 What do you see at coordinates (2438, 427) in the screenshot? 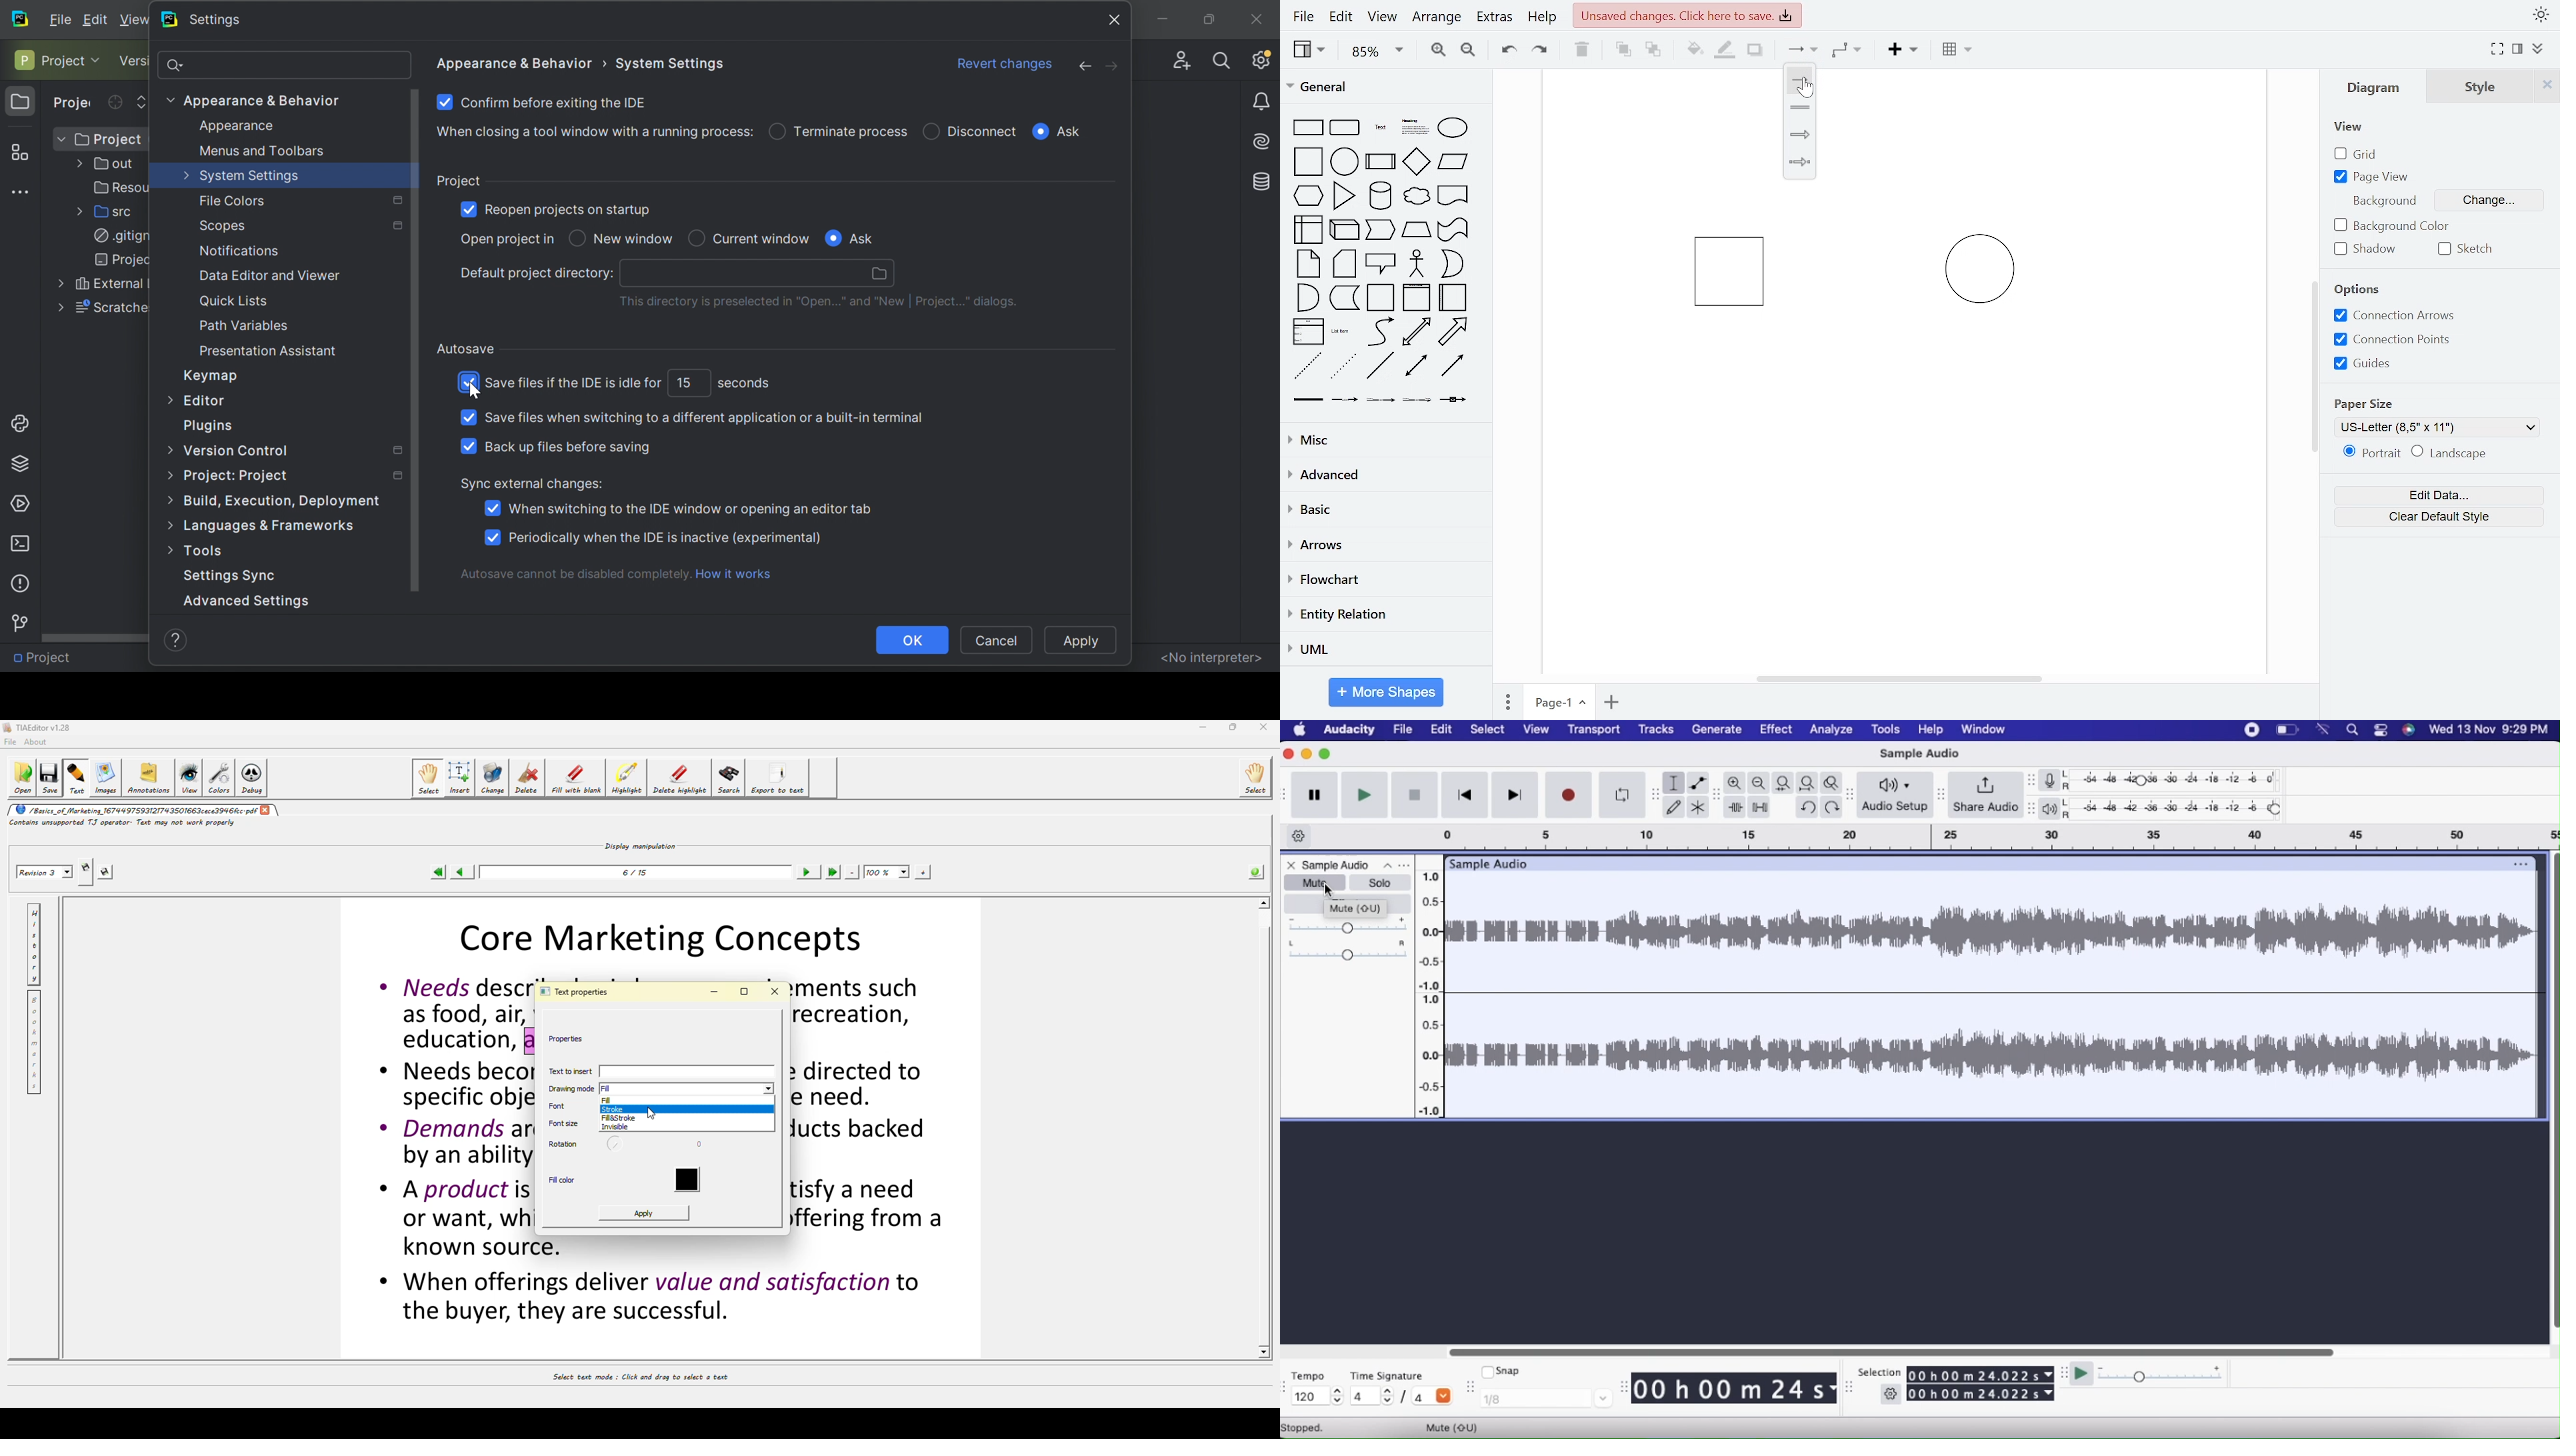
I see `current paper size` at bounding box center [2438, 427].